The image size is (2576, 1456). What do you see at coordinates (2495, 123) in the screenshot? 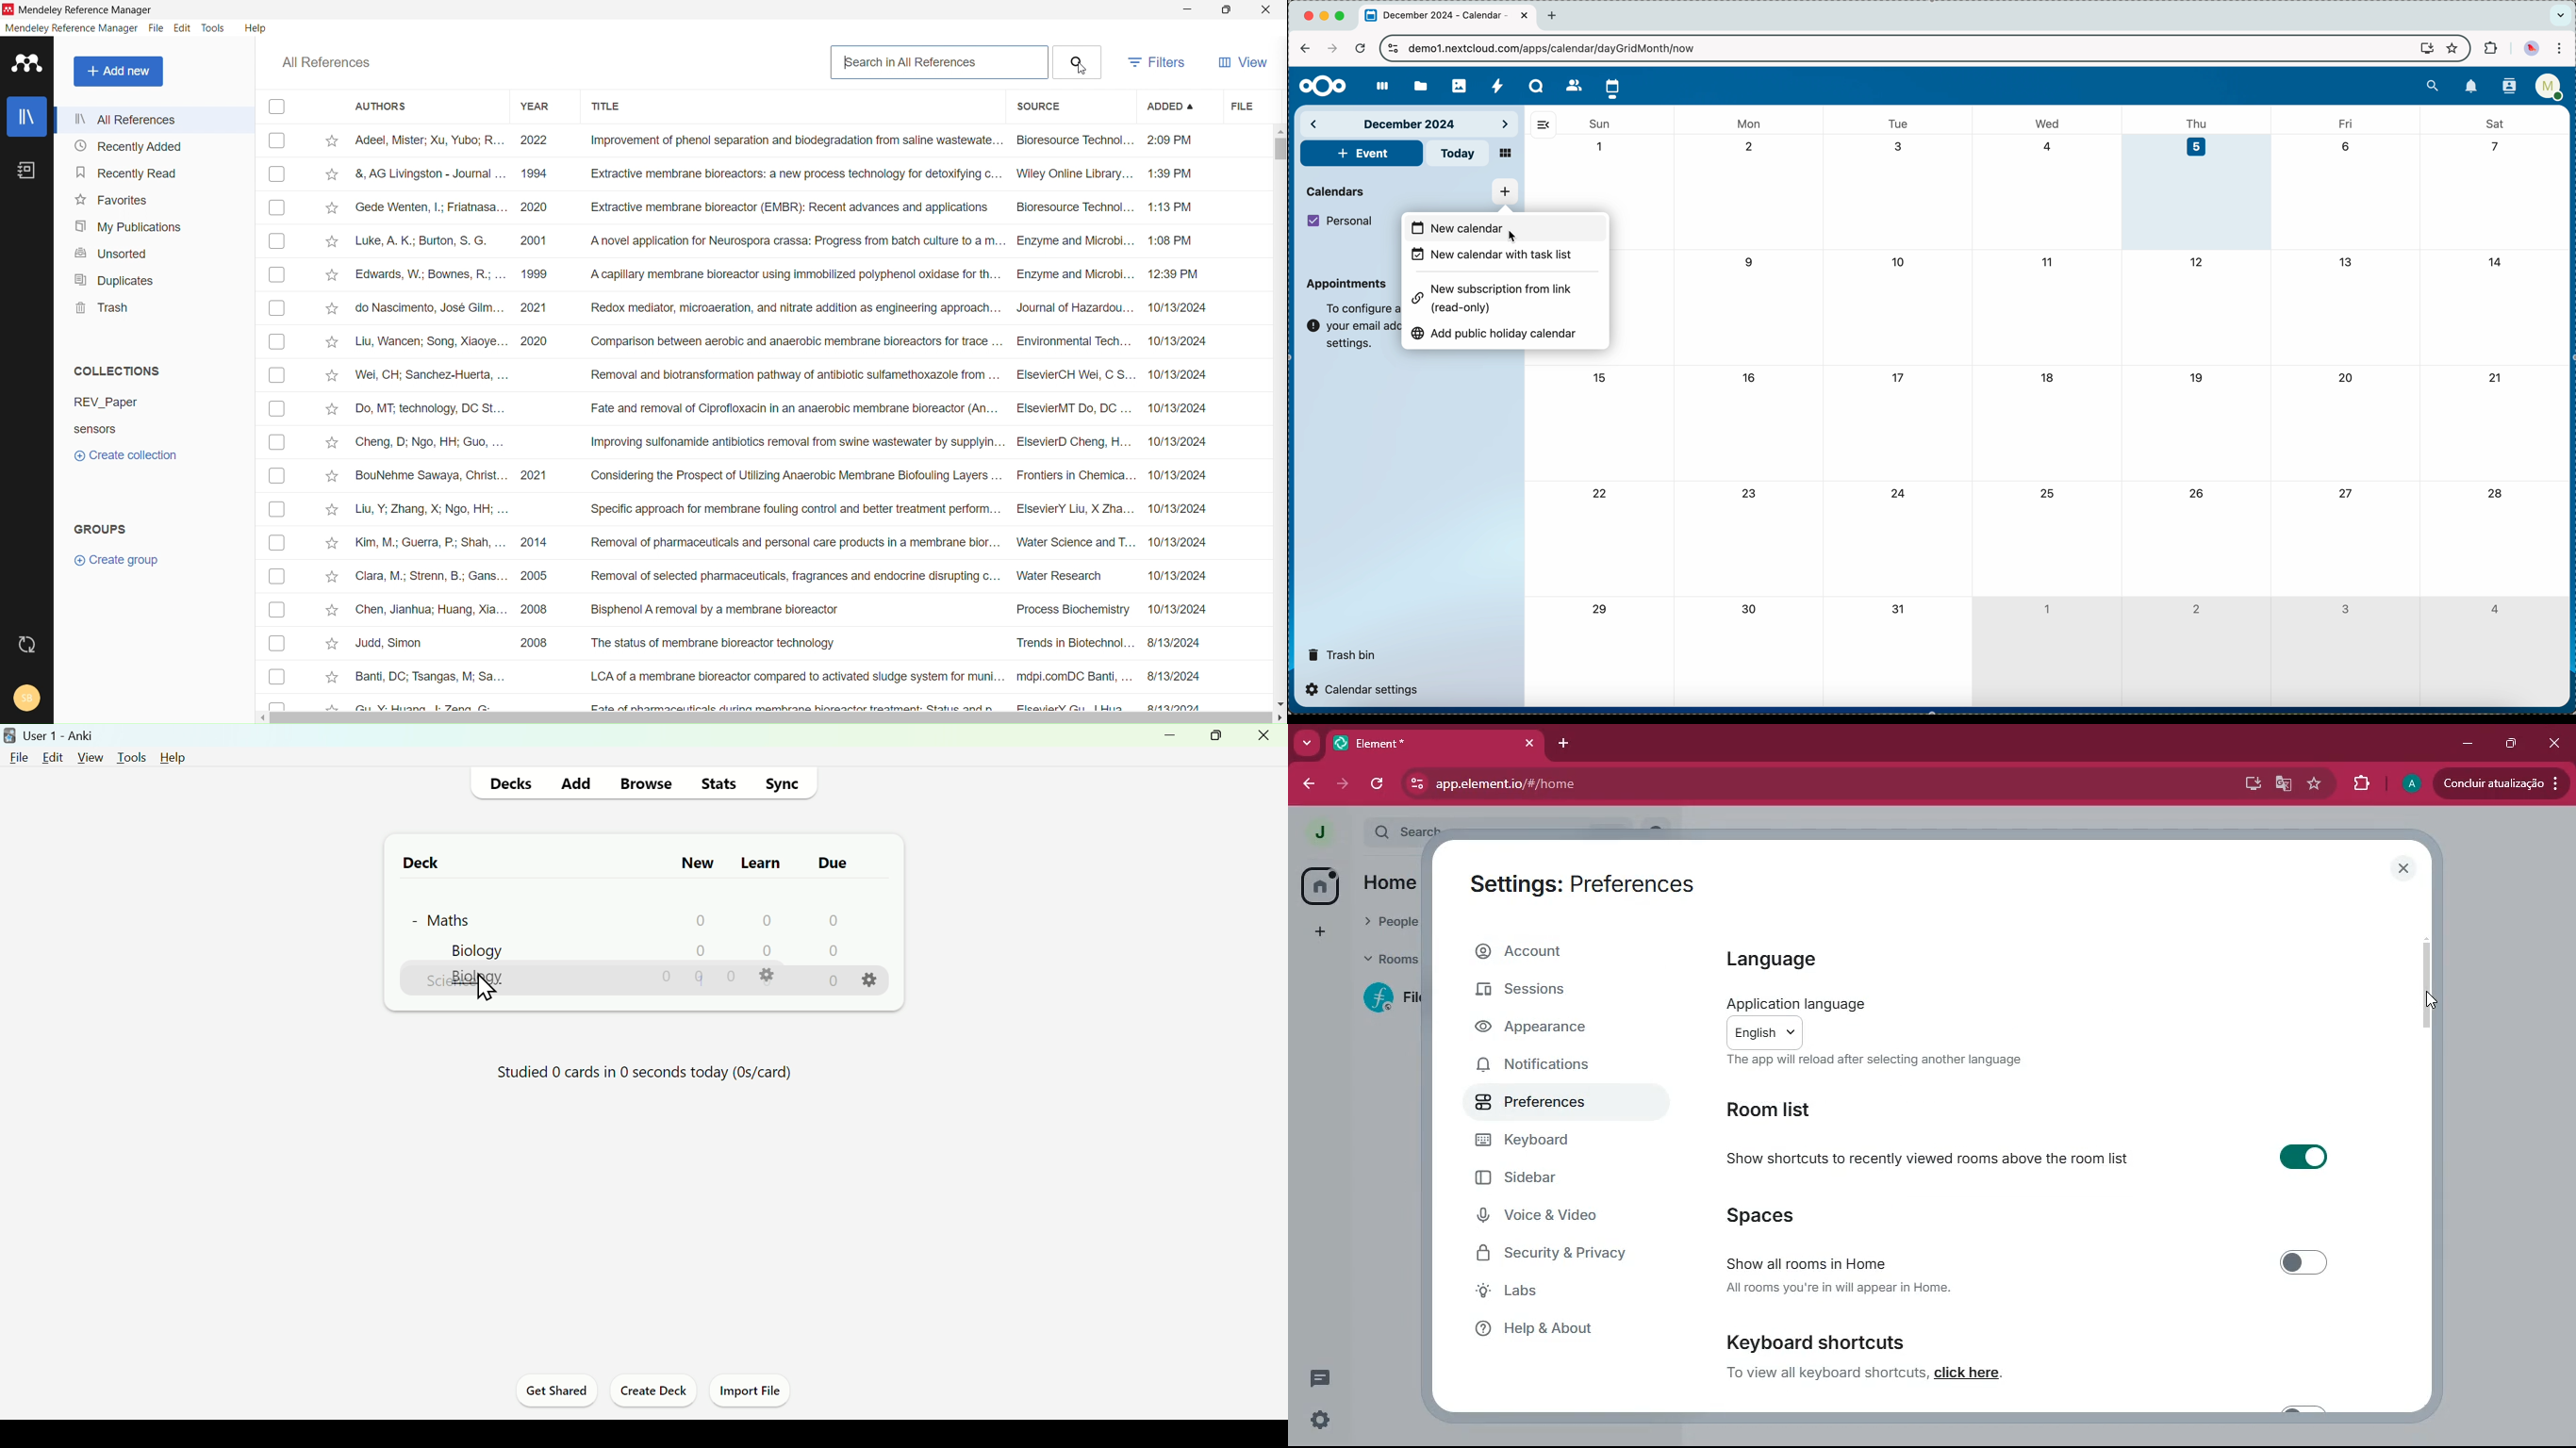
I see `sat` at bounding box center [2495, 123].